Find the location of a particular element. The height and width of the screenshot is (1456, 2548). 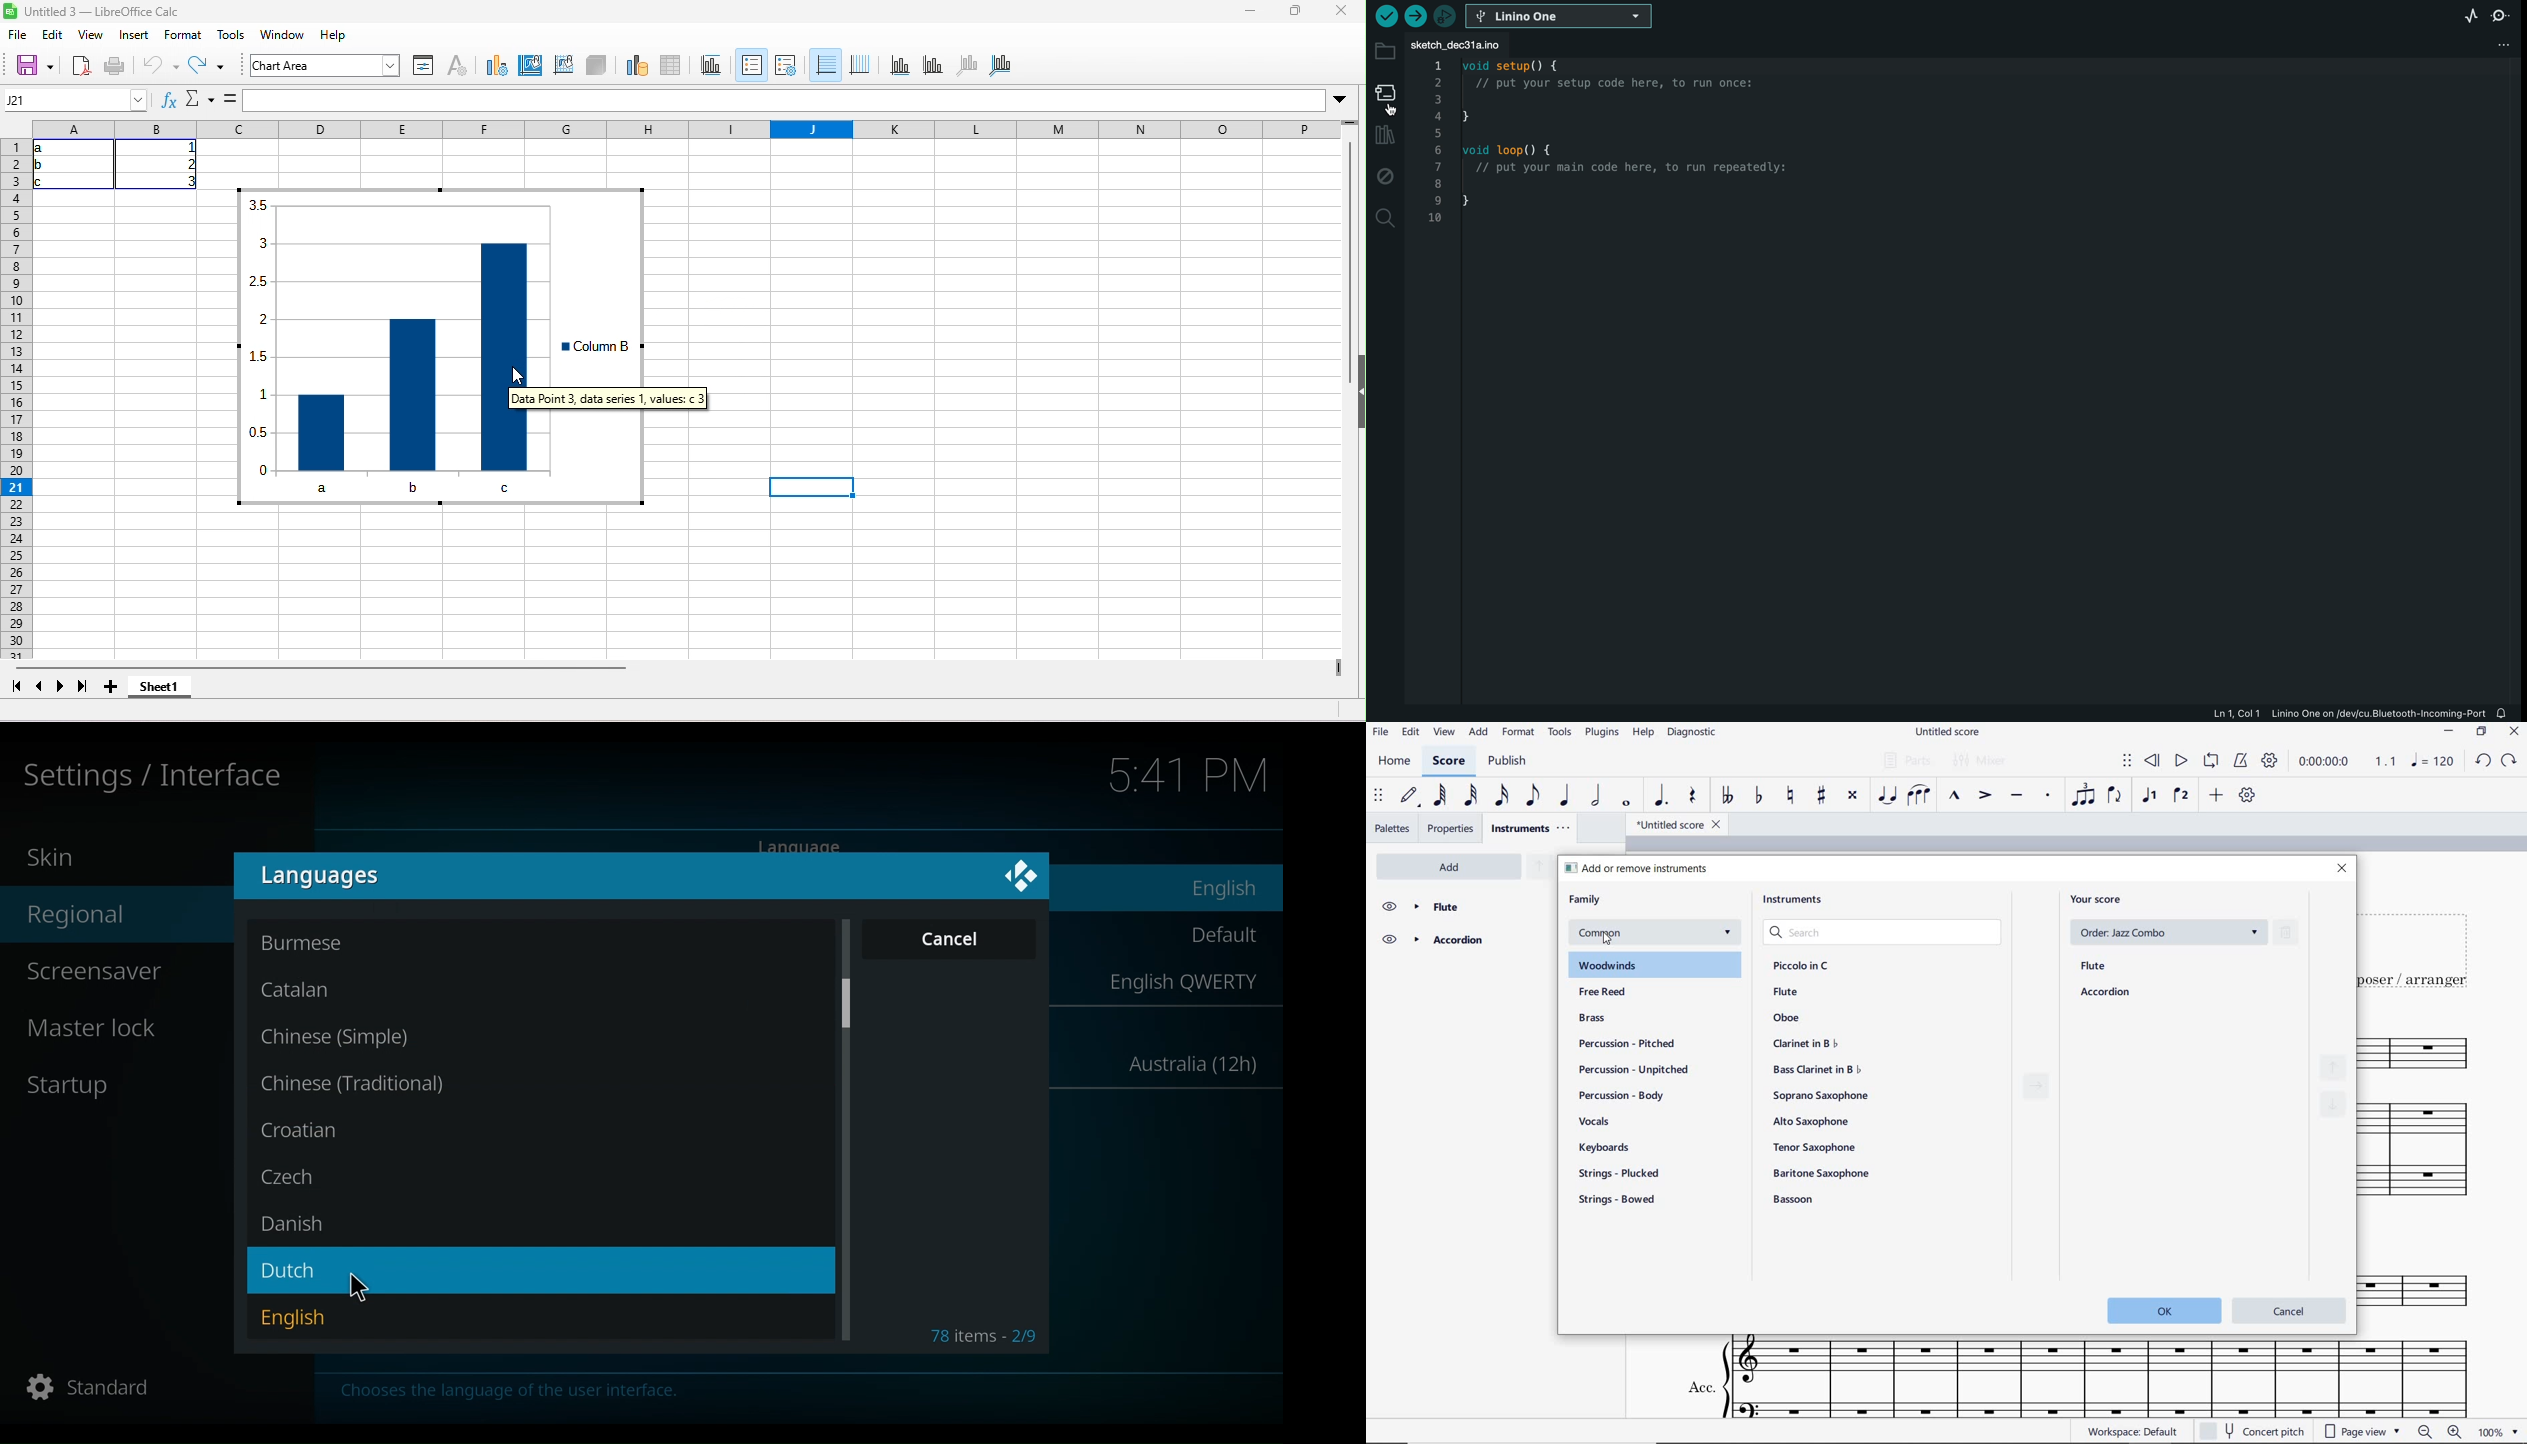

staccato is located at coordinates (2048, 796).